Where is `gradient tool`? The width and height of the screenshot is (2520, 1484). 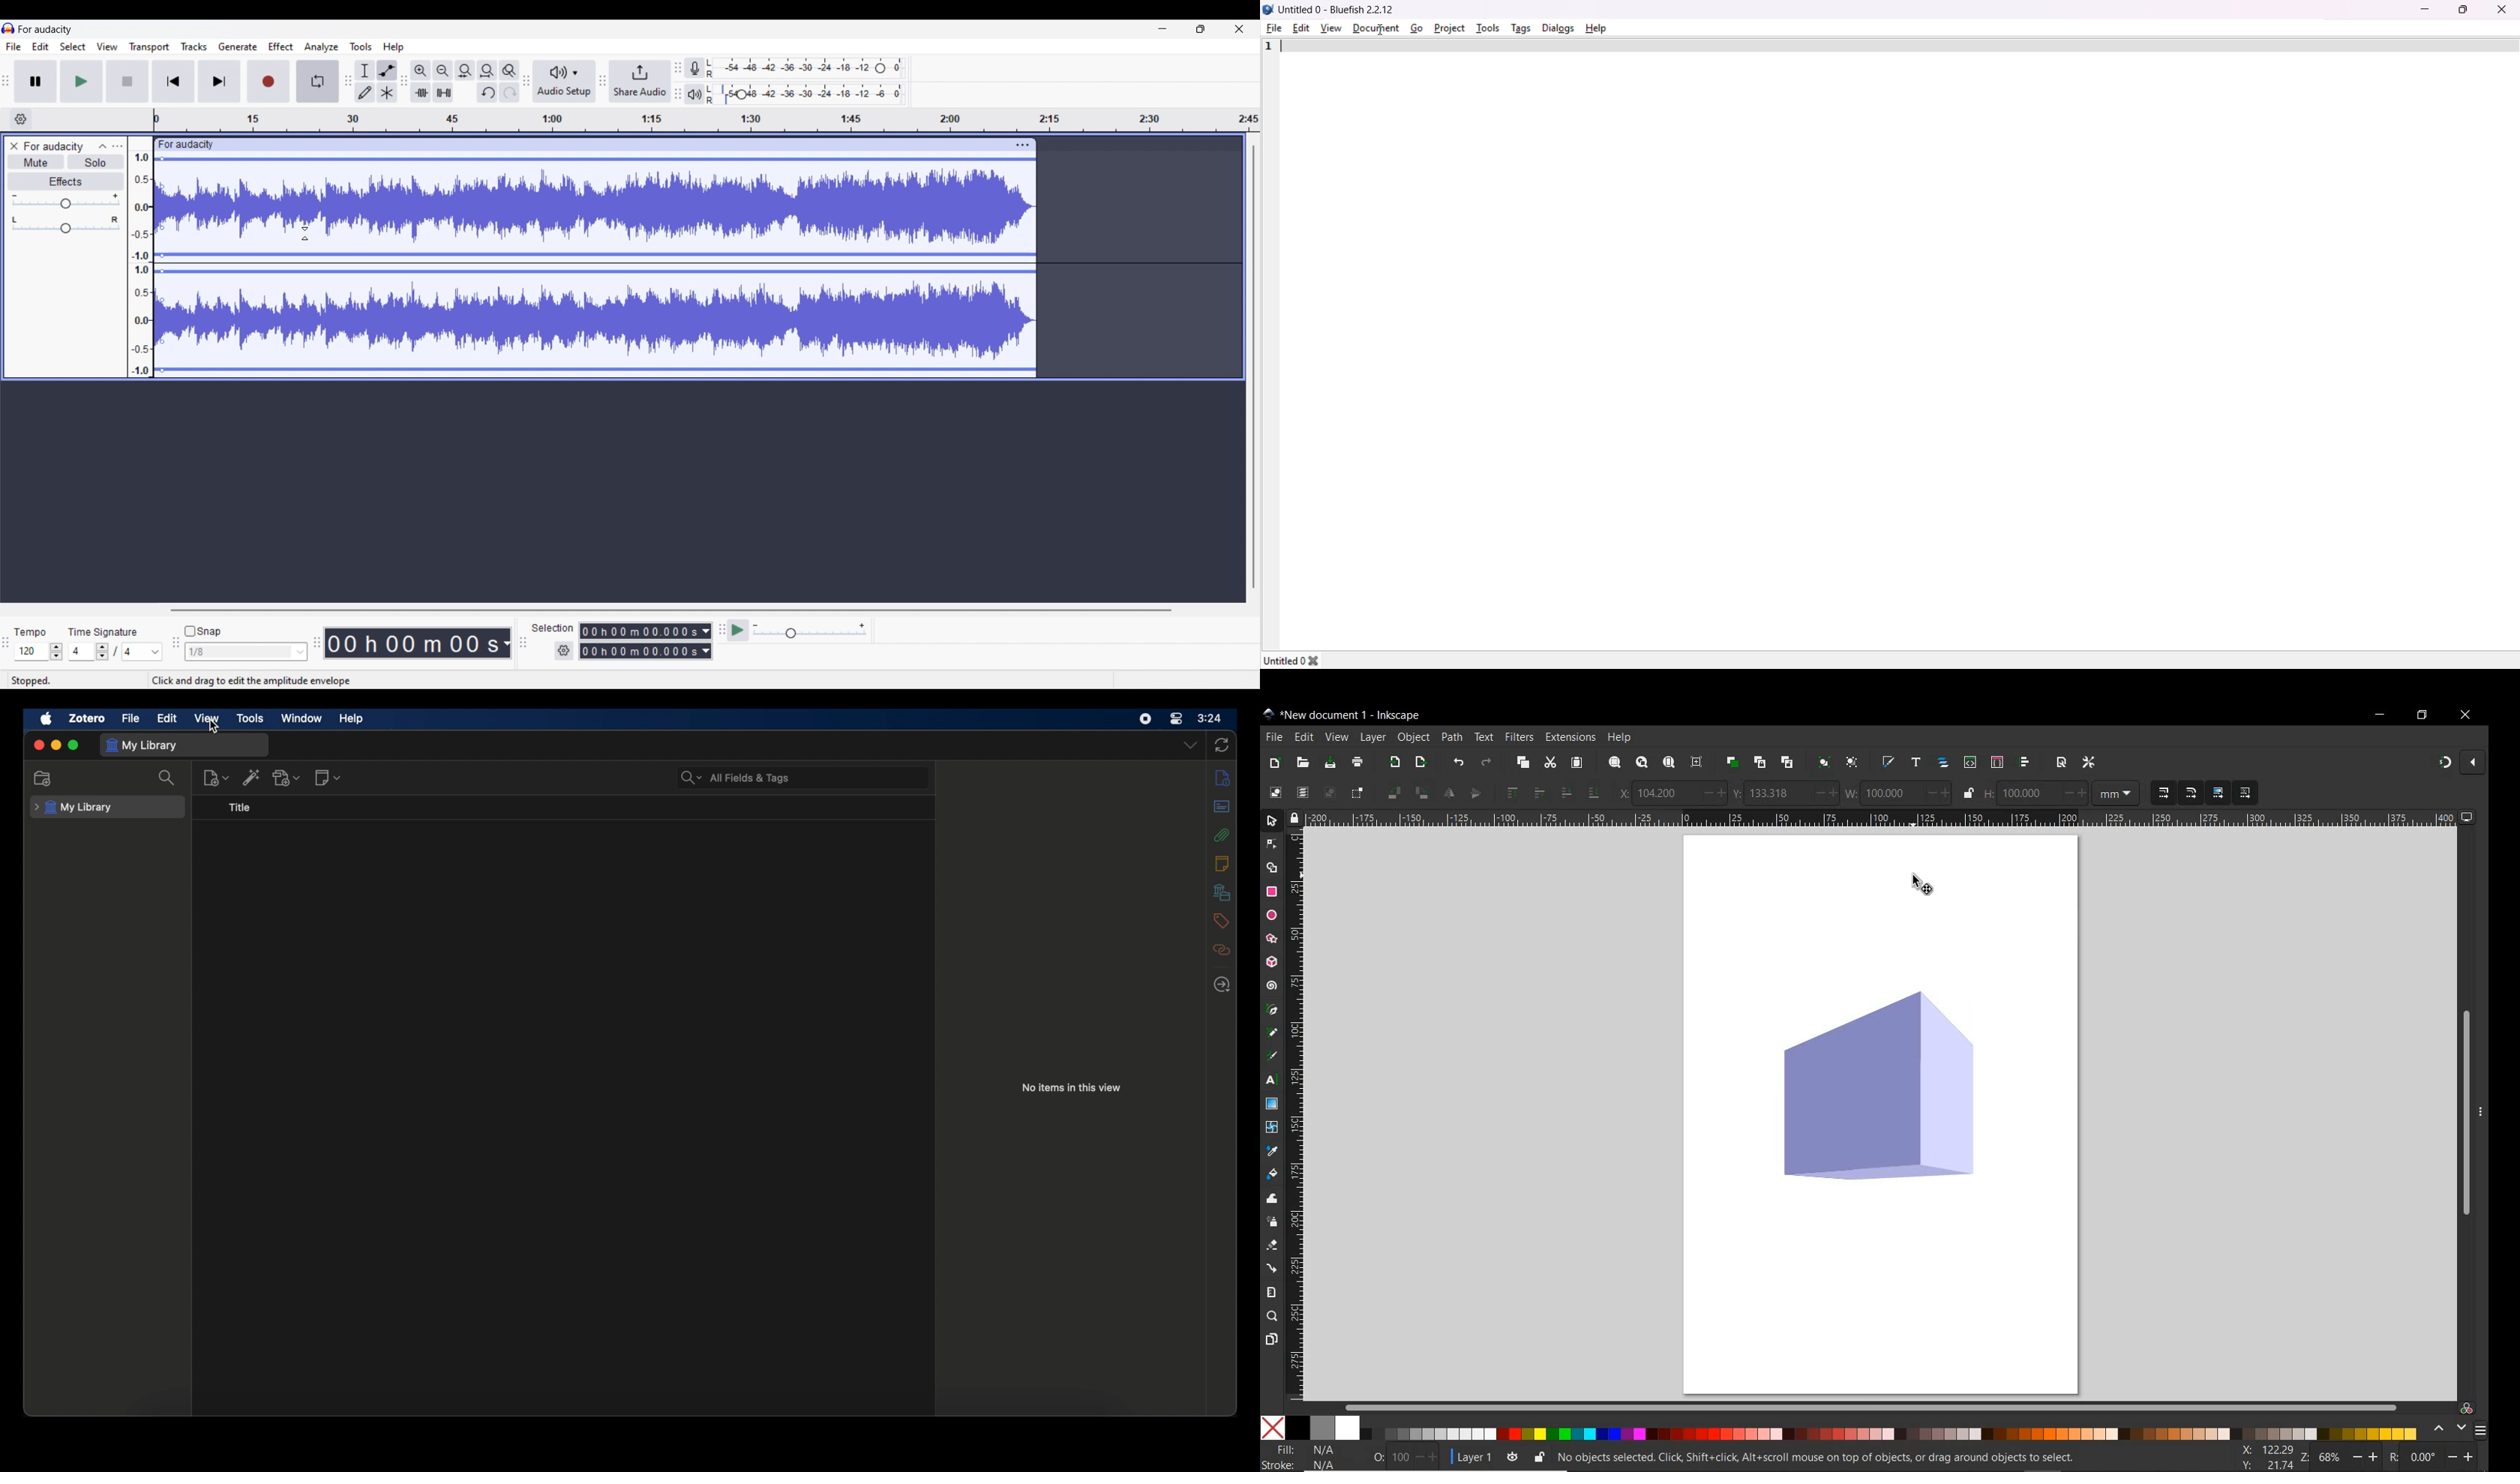 gradient tool is located at coordinates (1272, 1103).